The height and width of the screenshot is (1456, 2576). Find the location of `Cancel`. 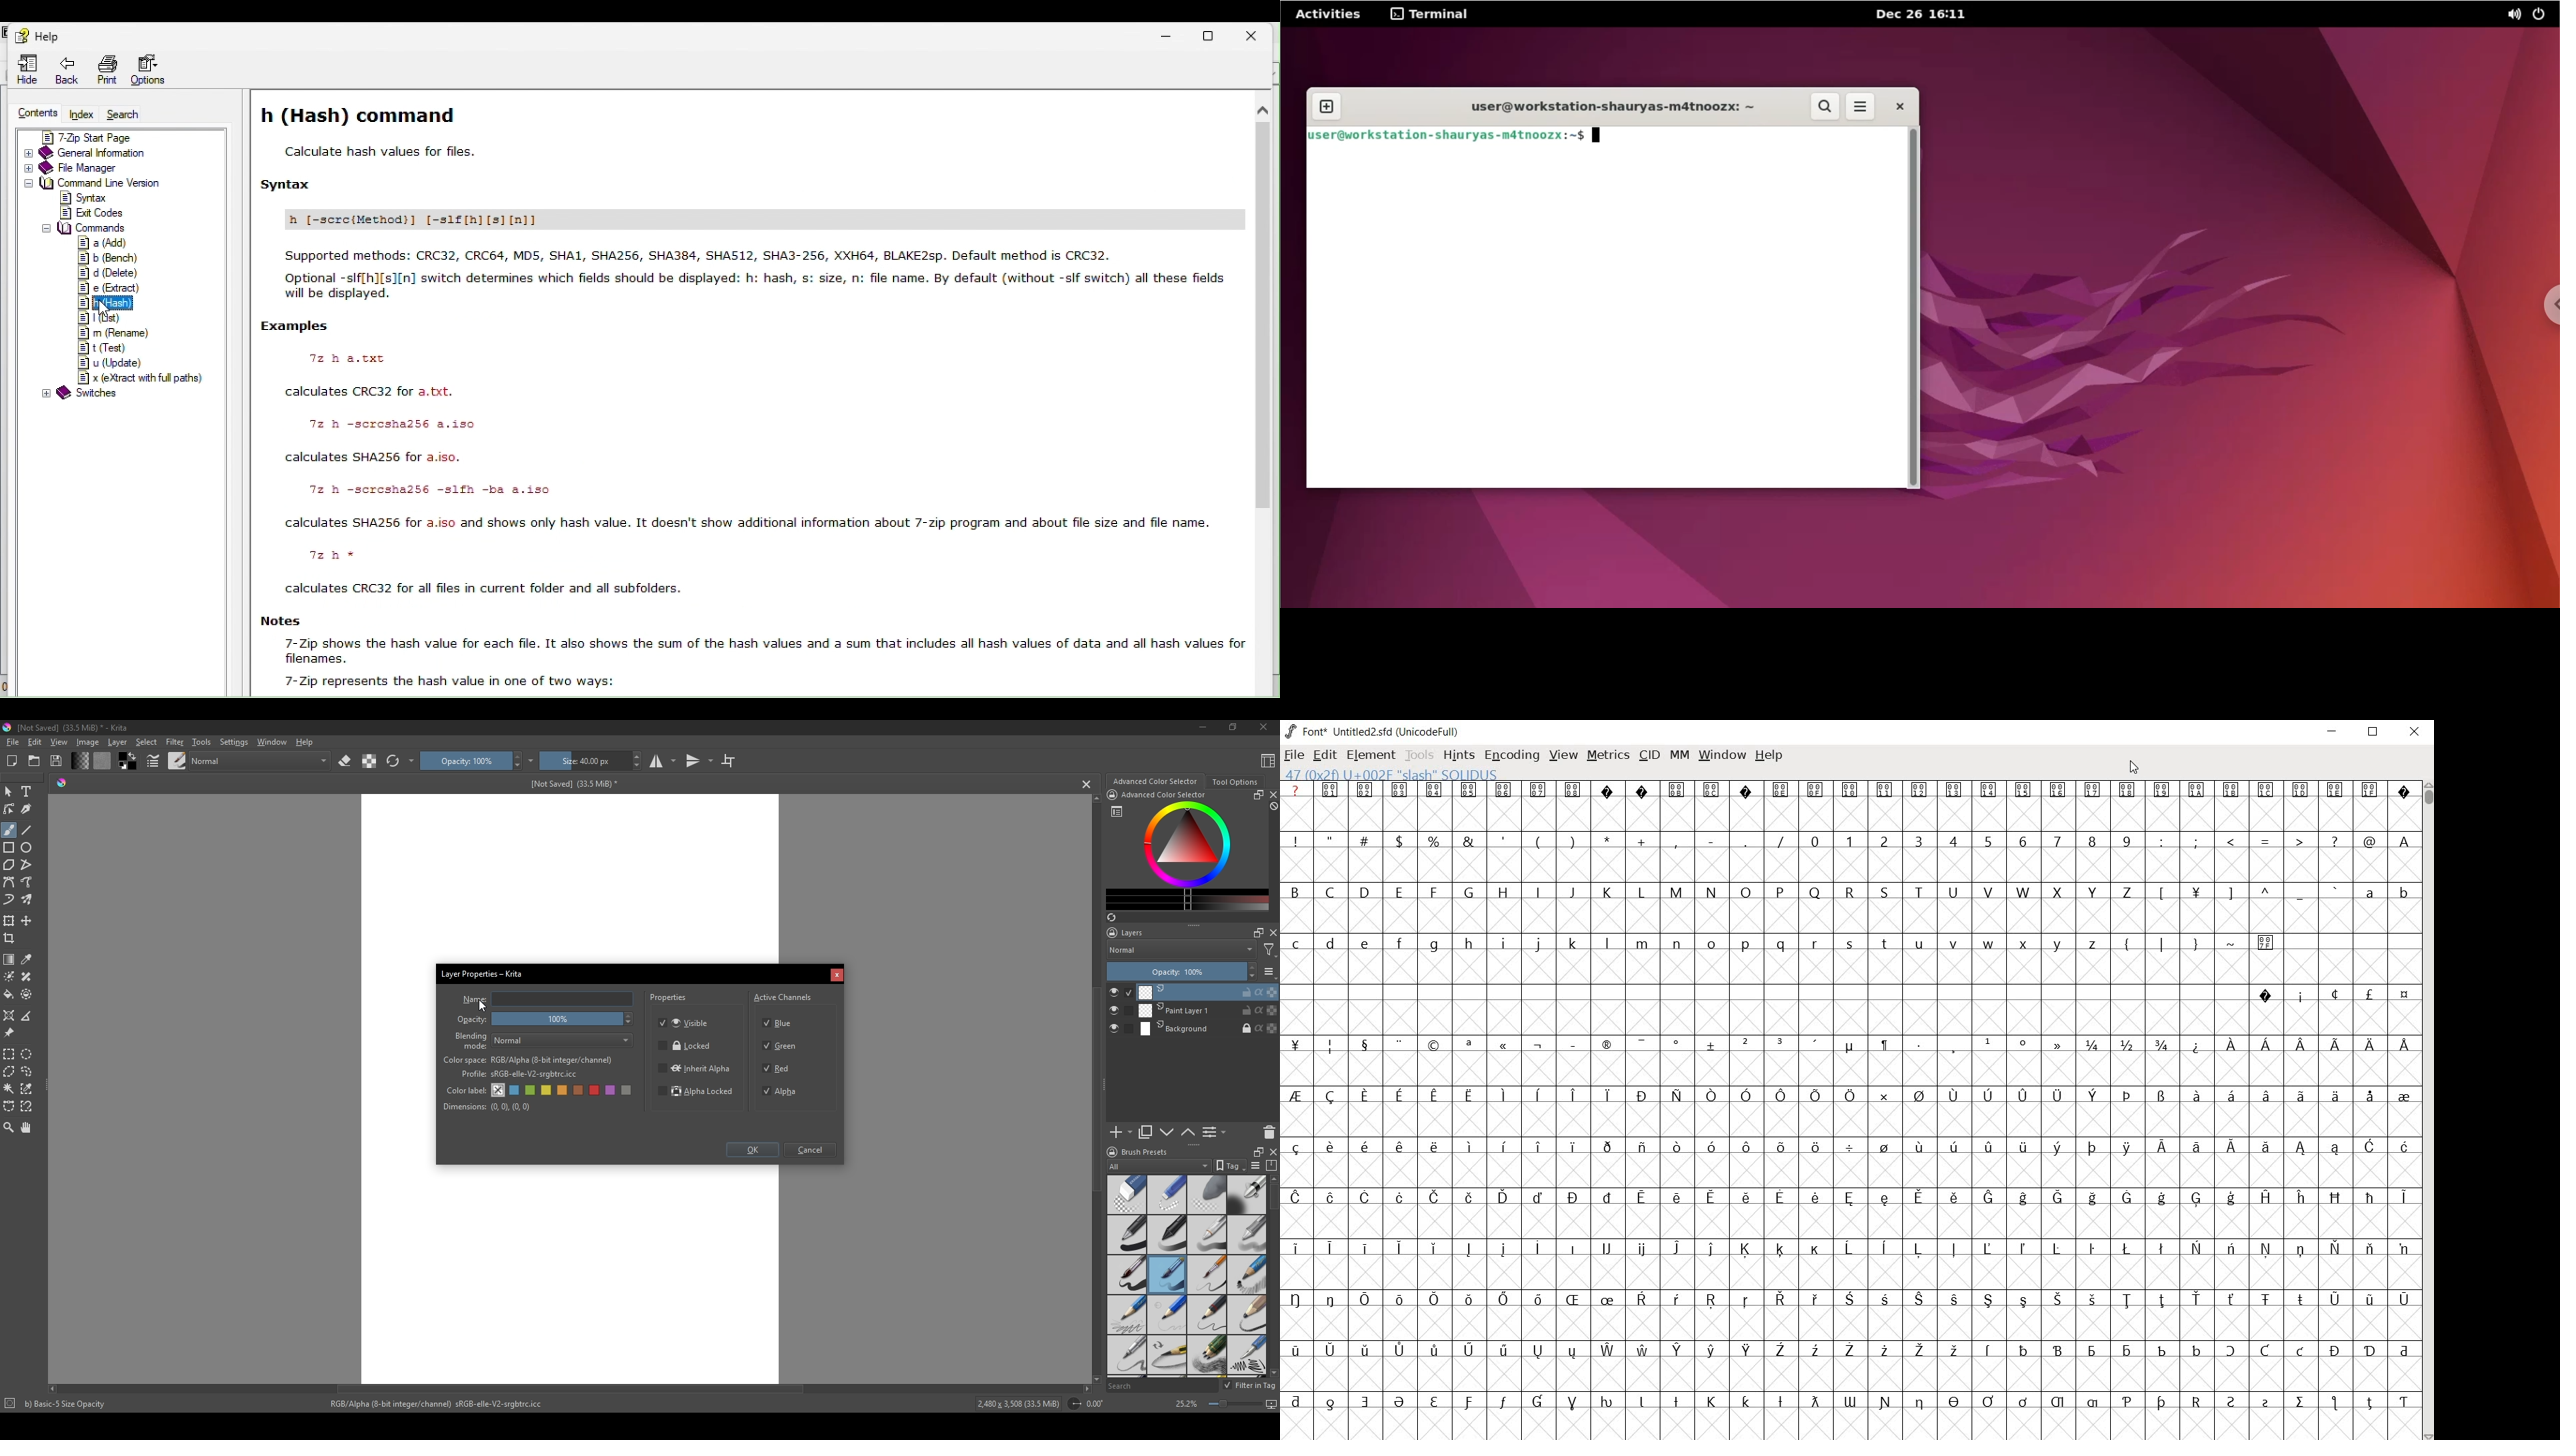

Cancel is located at coordinates (813, 1151).